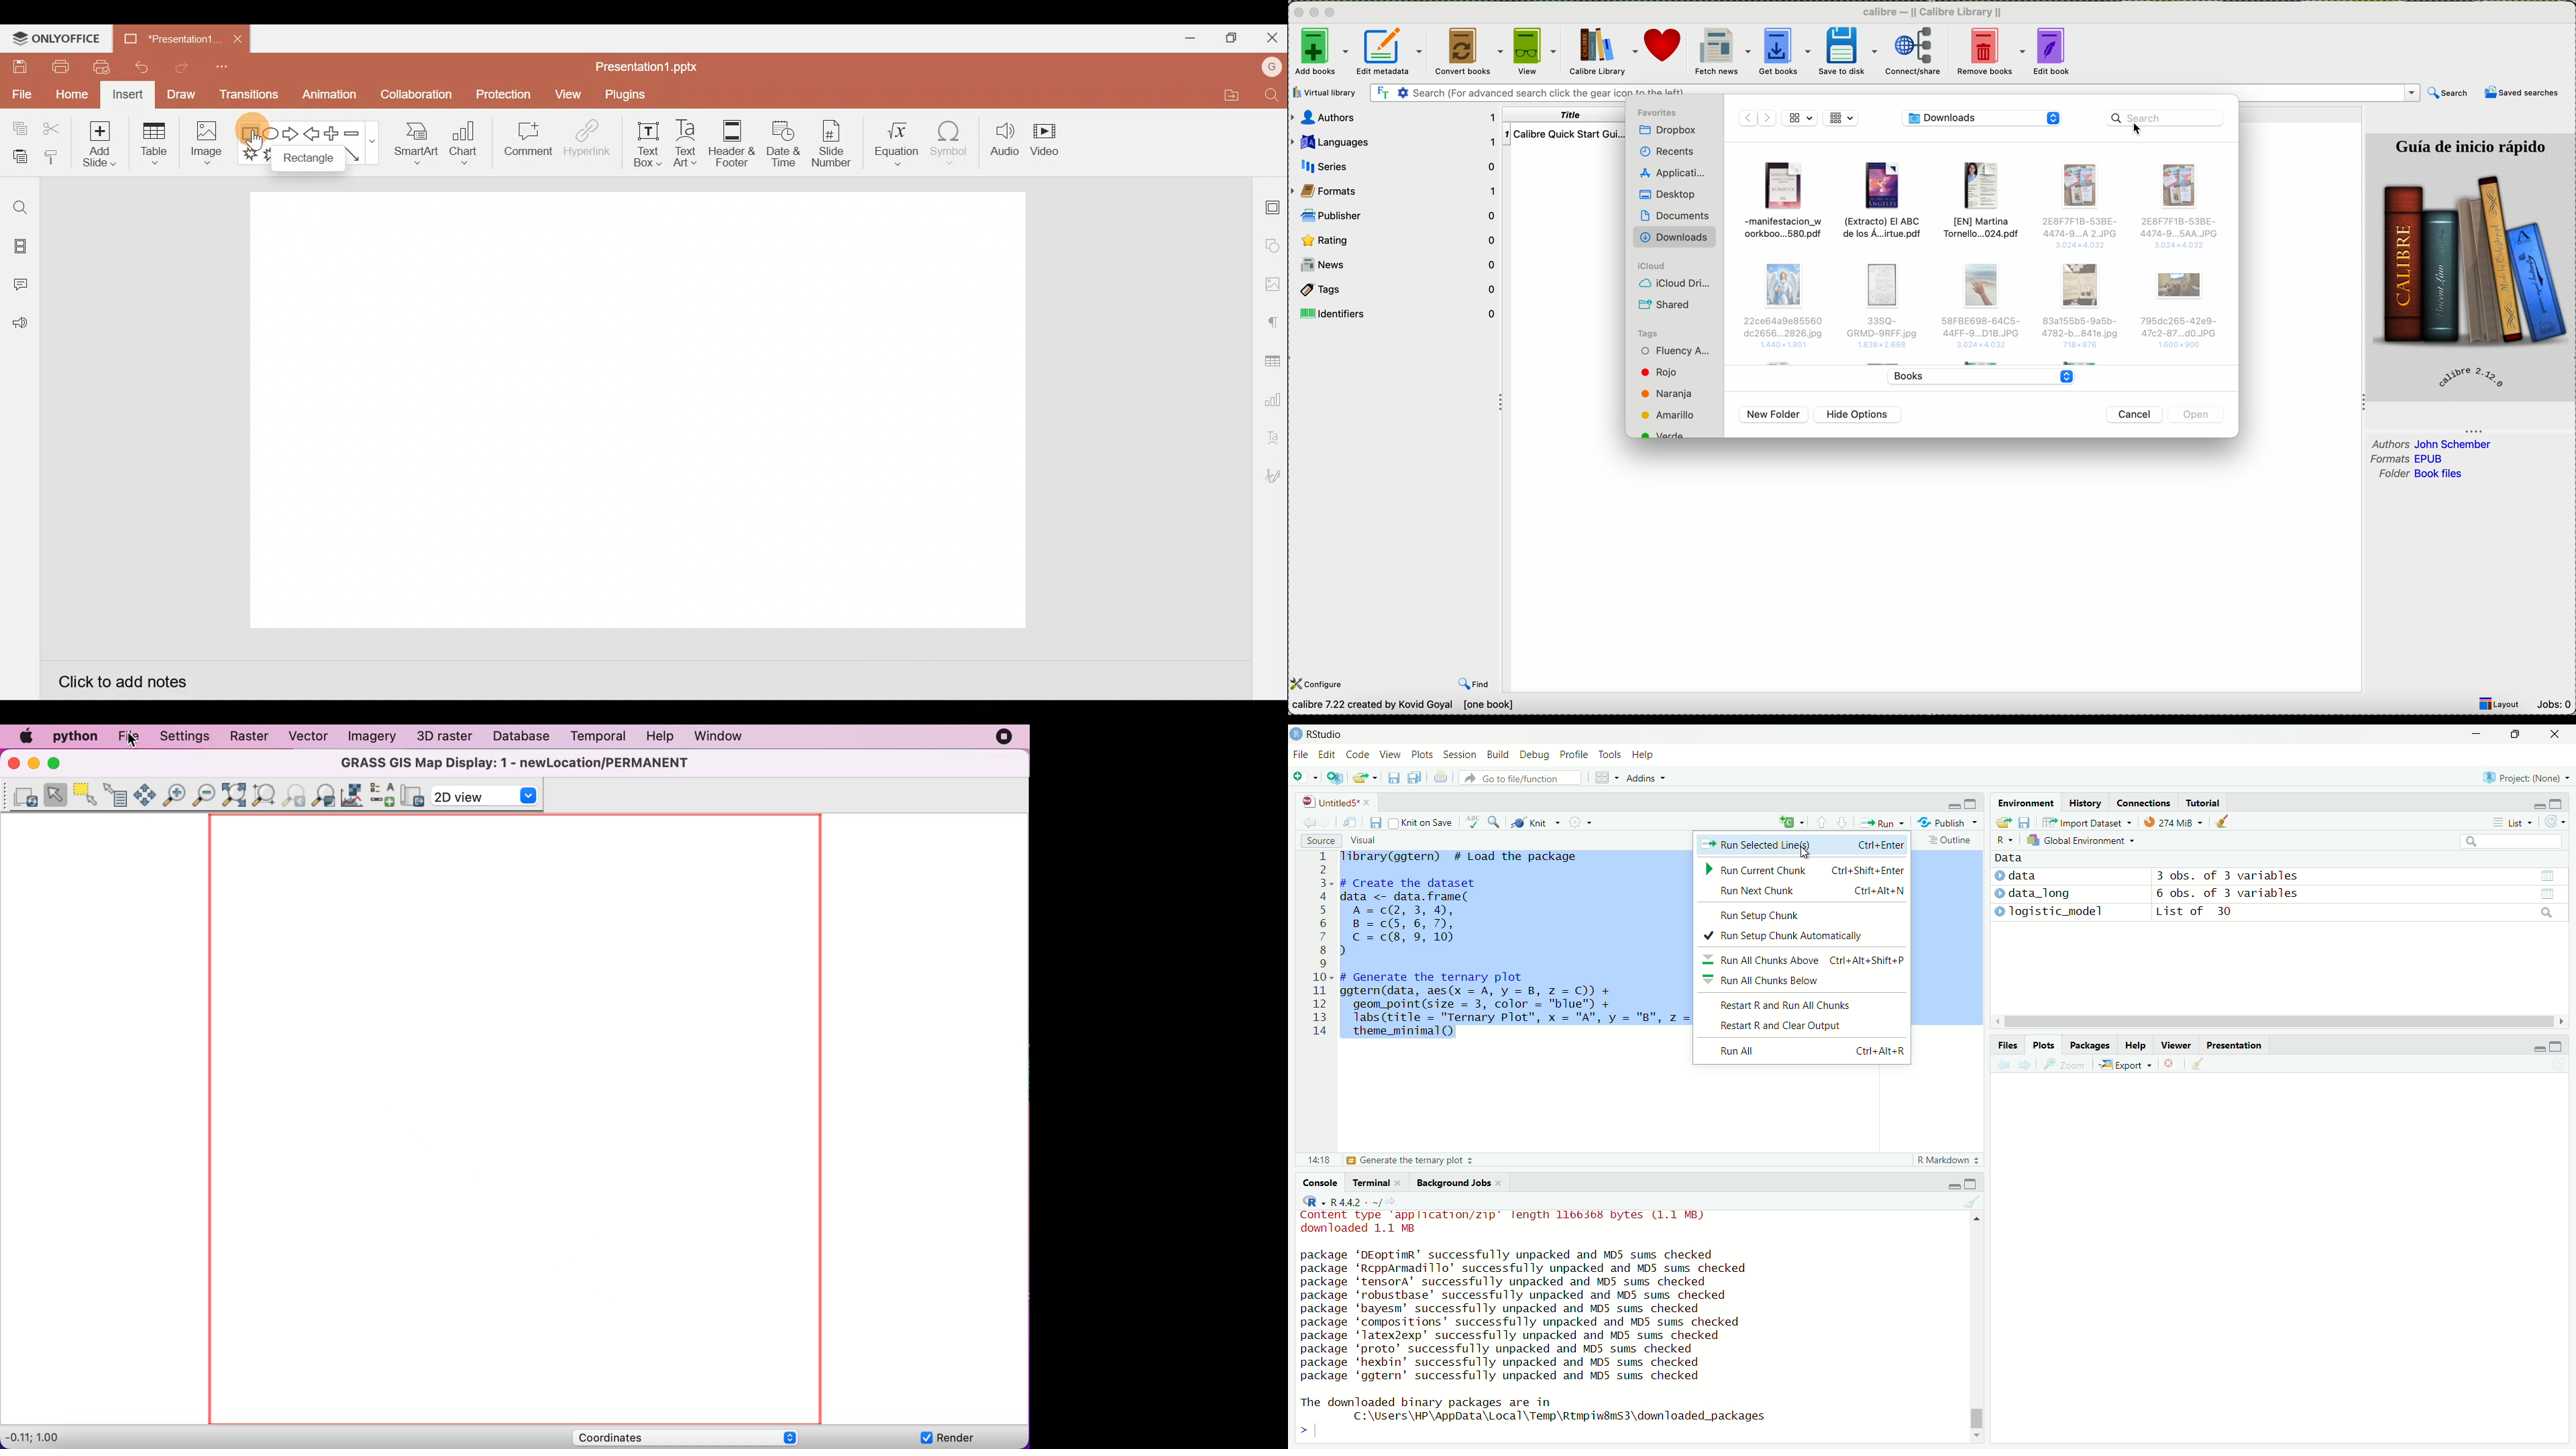  What do you see at coordinates (1469, 50) in the screenshot?
I see `convert books` at bounding box center [1469, 50].